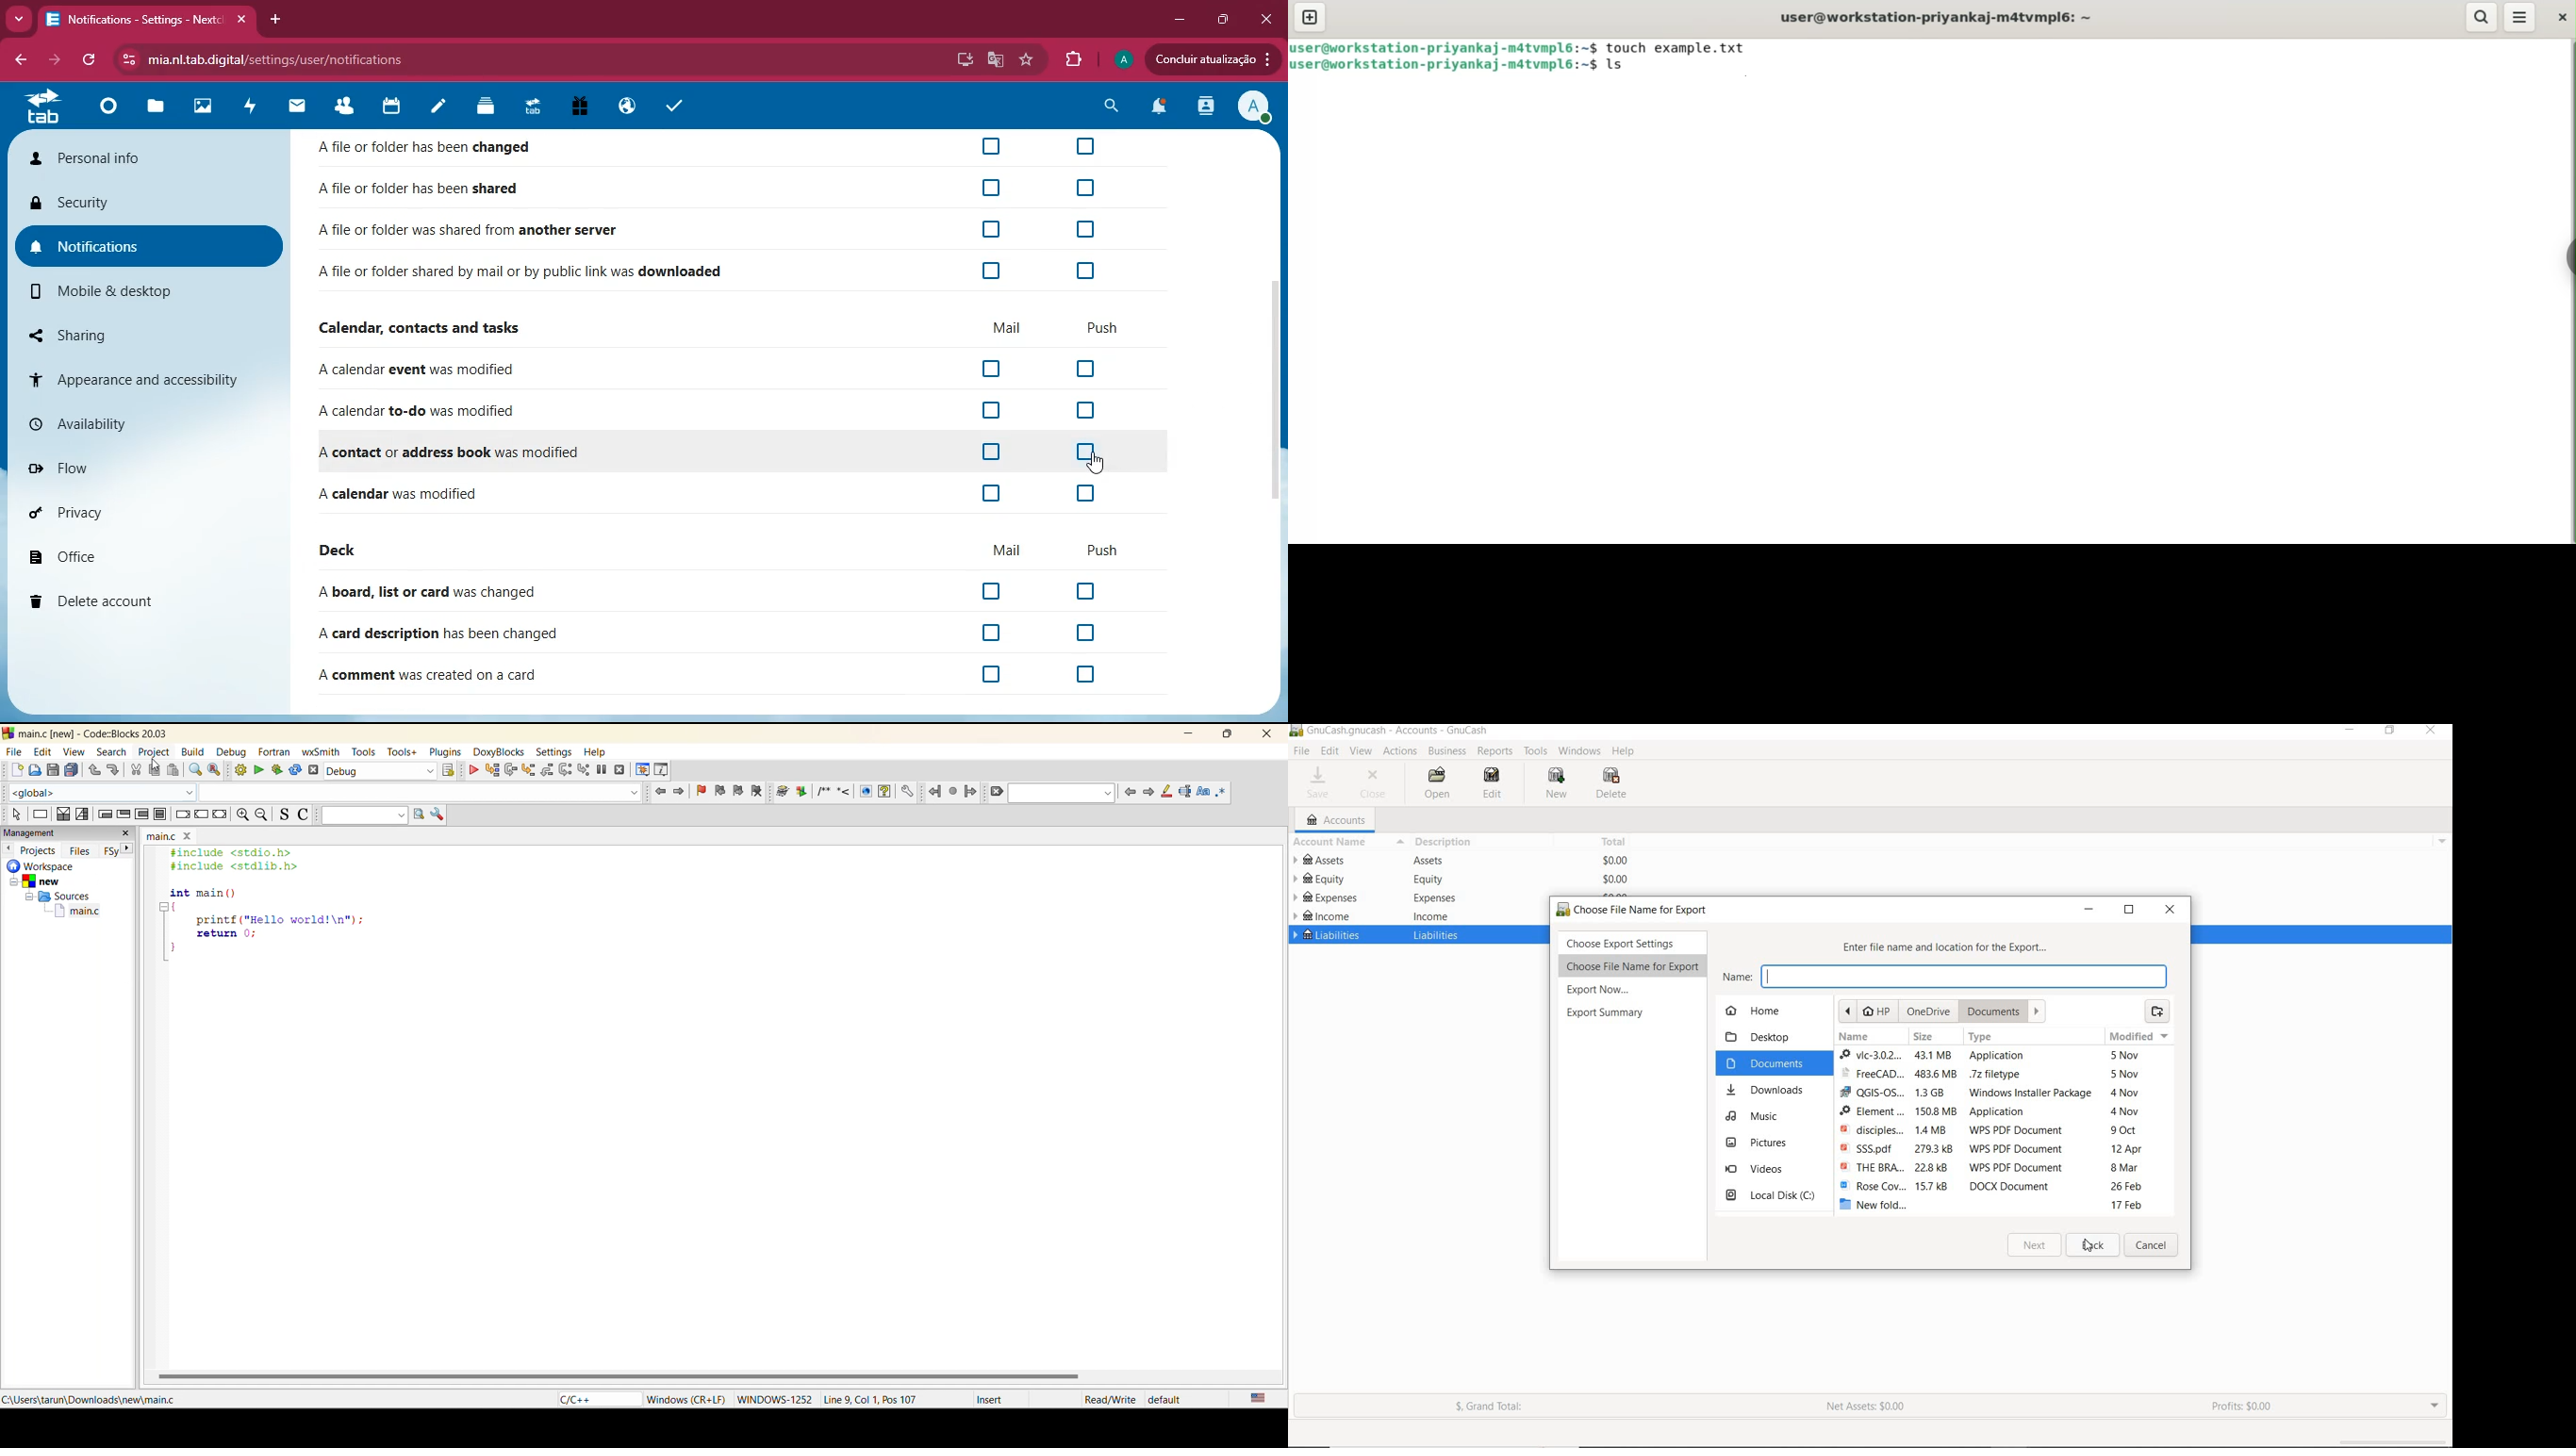  Describe the element at coordinates (489, 107) in the screenshot. I see `layers` at that location.